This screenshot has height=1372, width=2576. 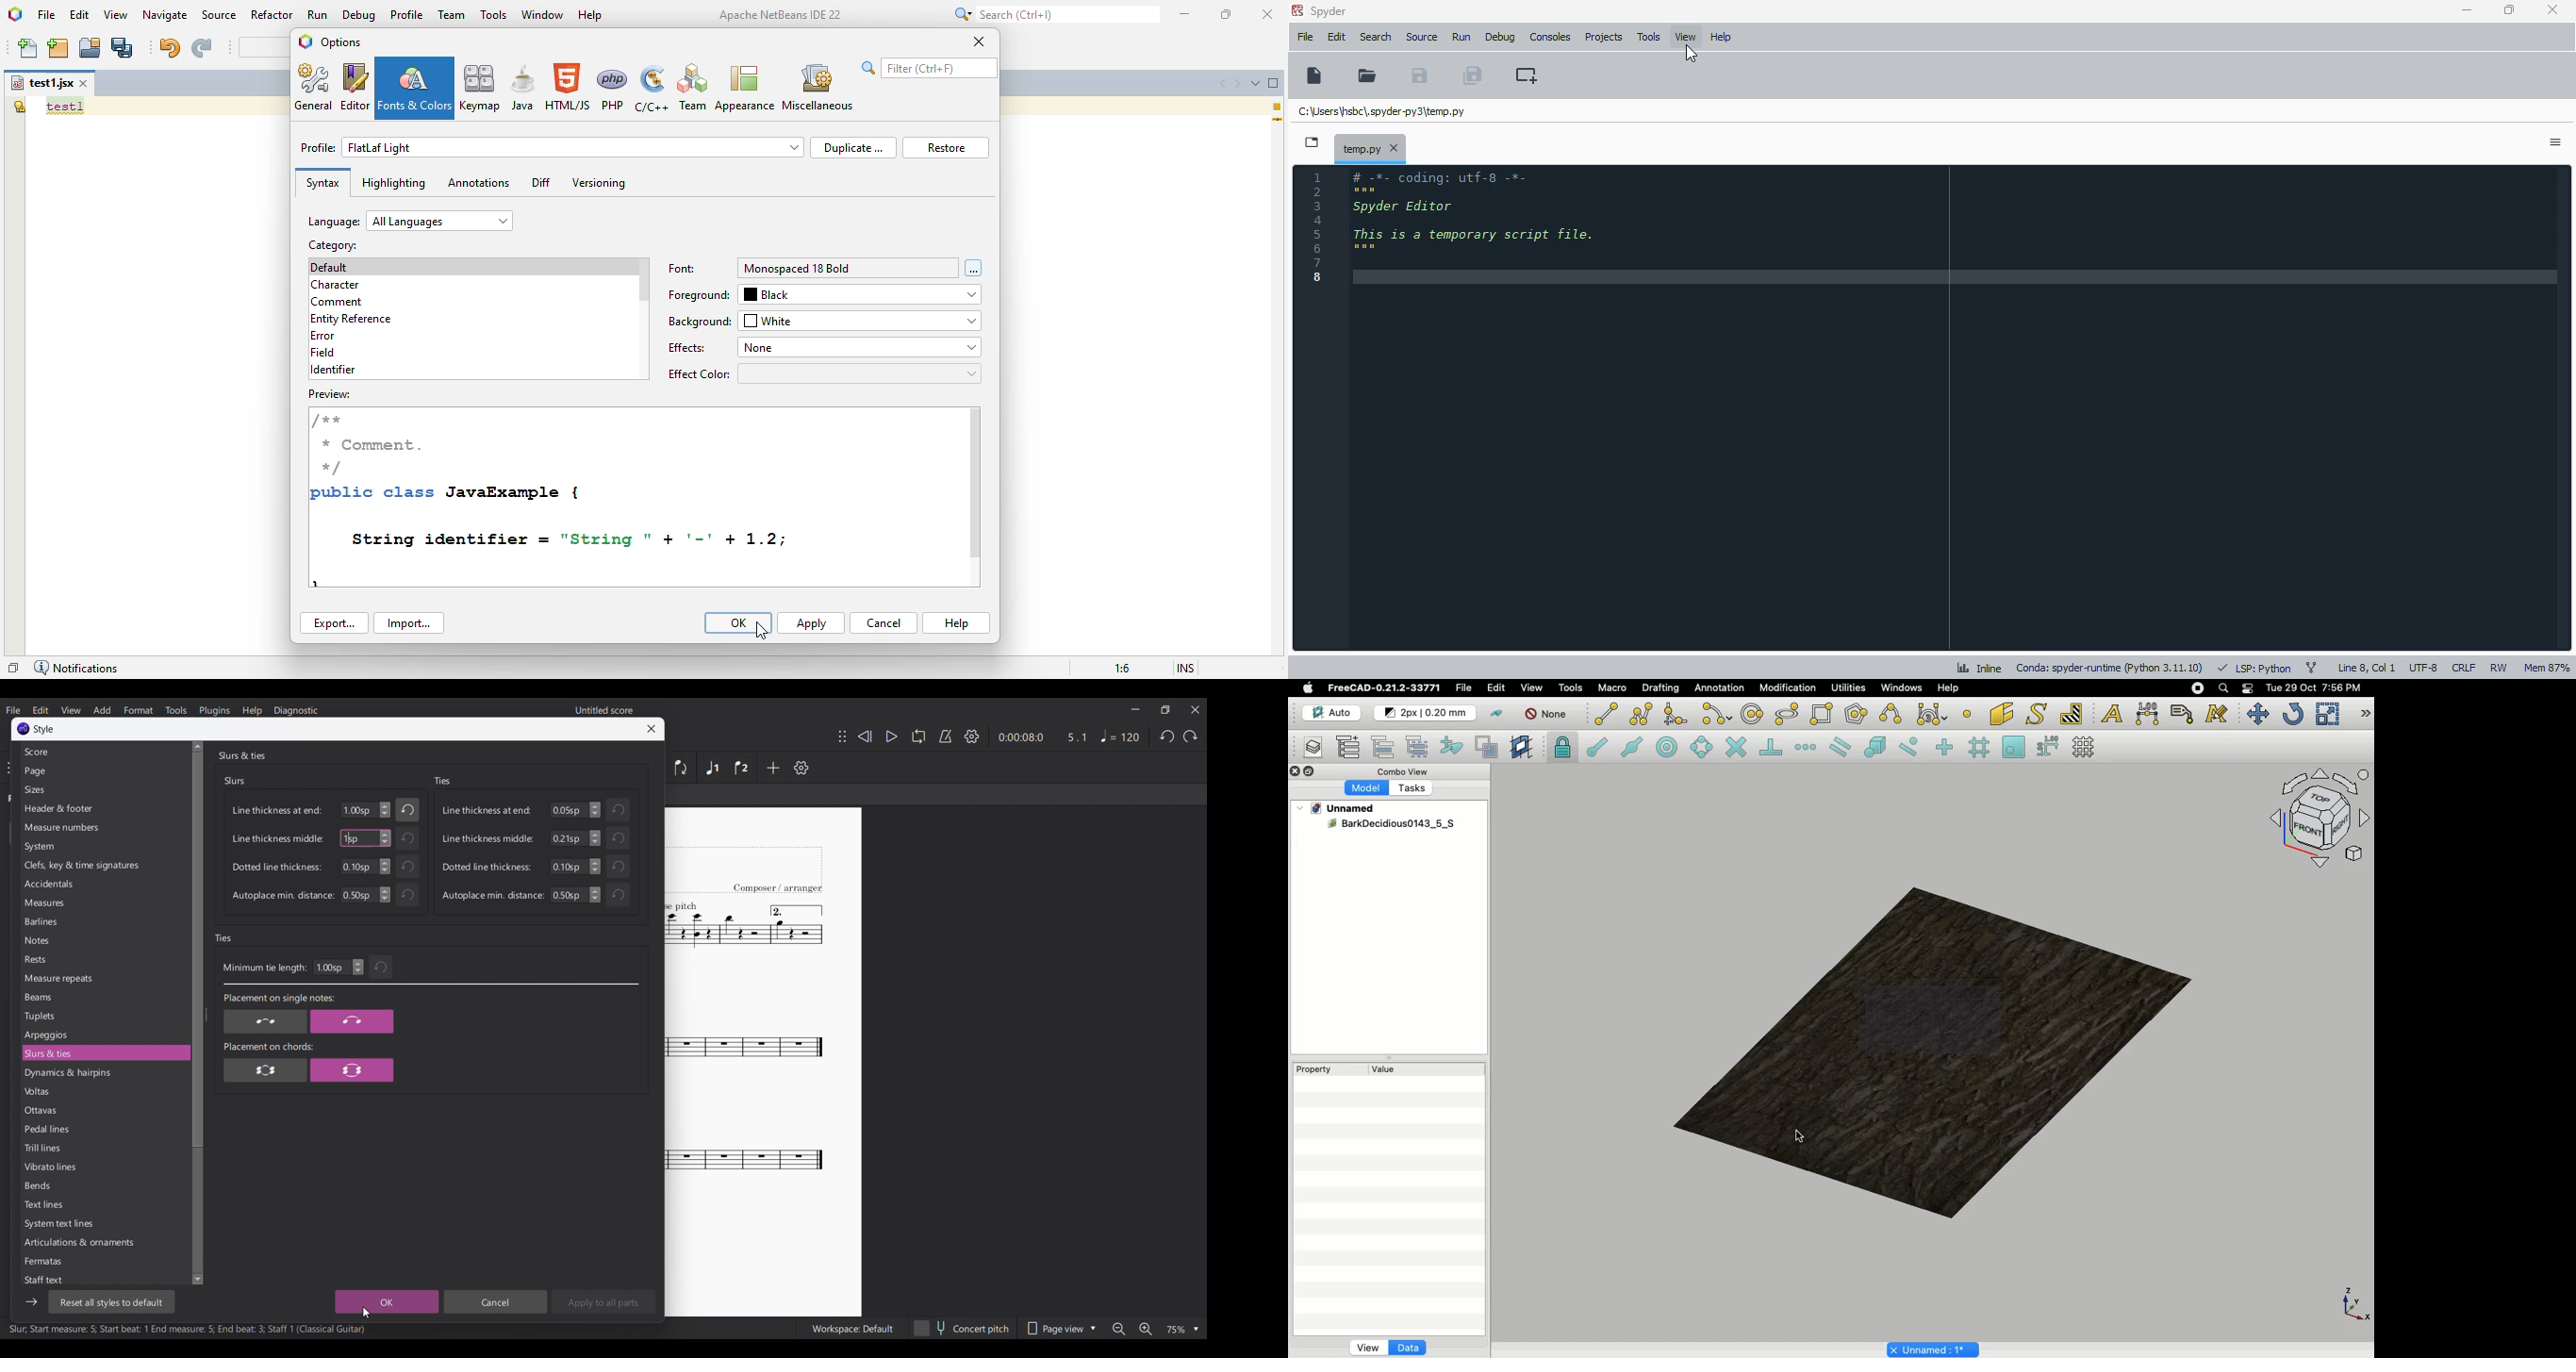 I want to click on Tuplets, so click(x=103, y=1016).